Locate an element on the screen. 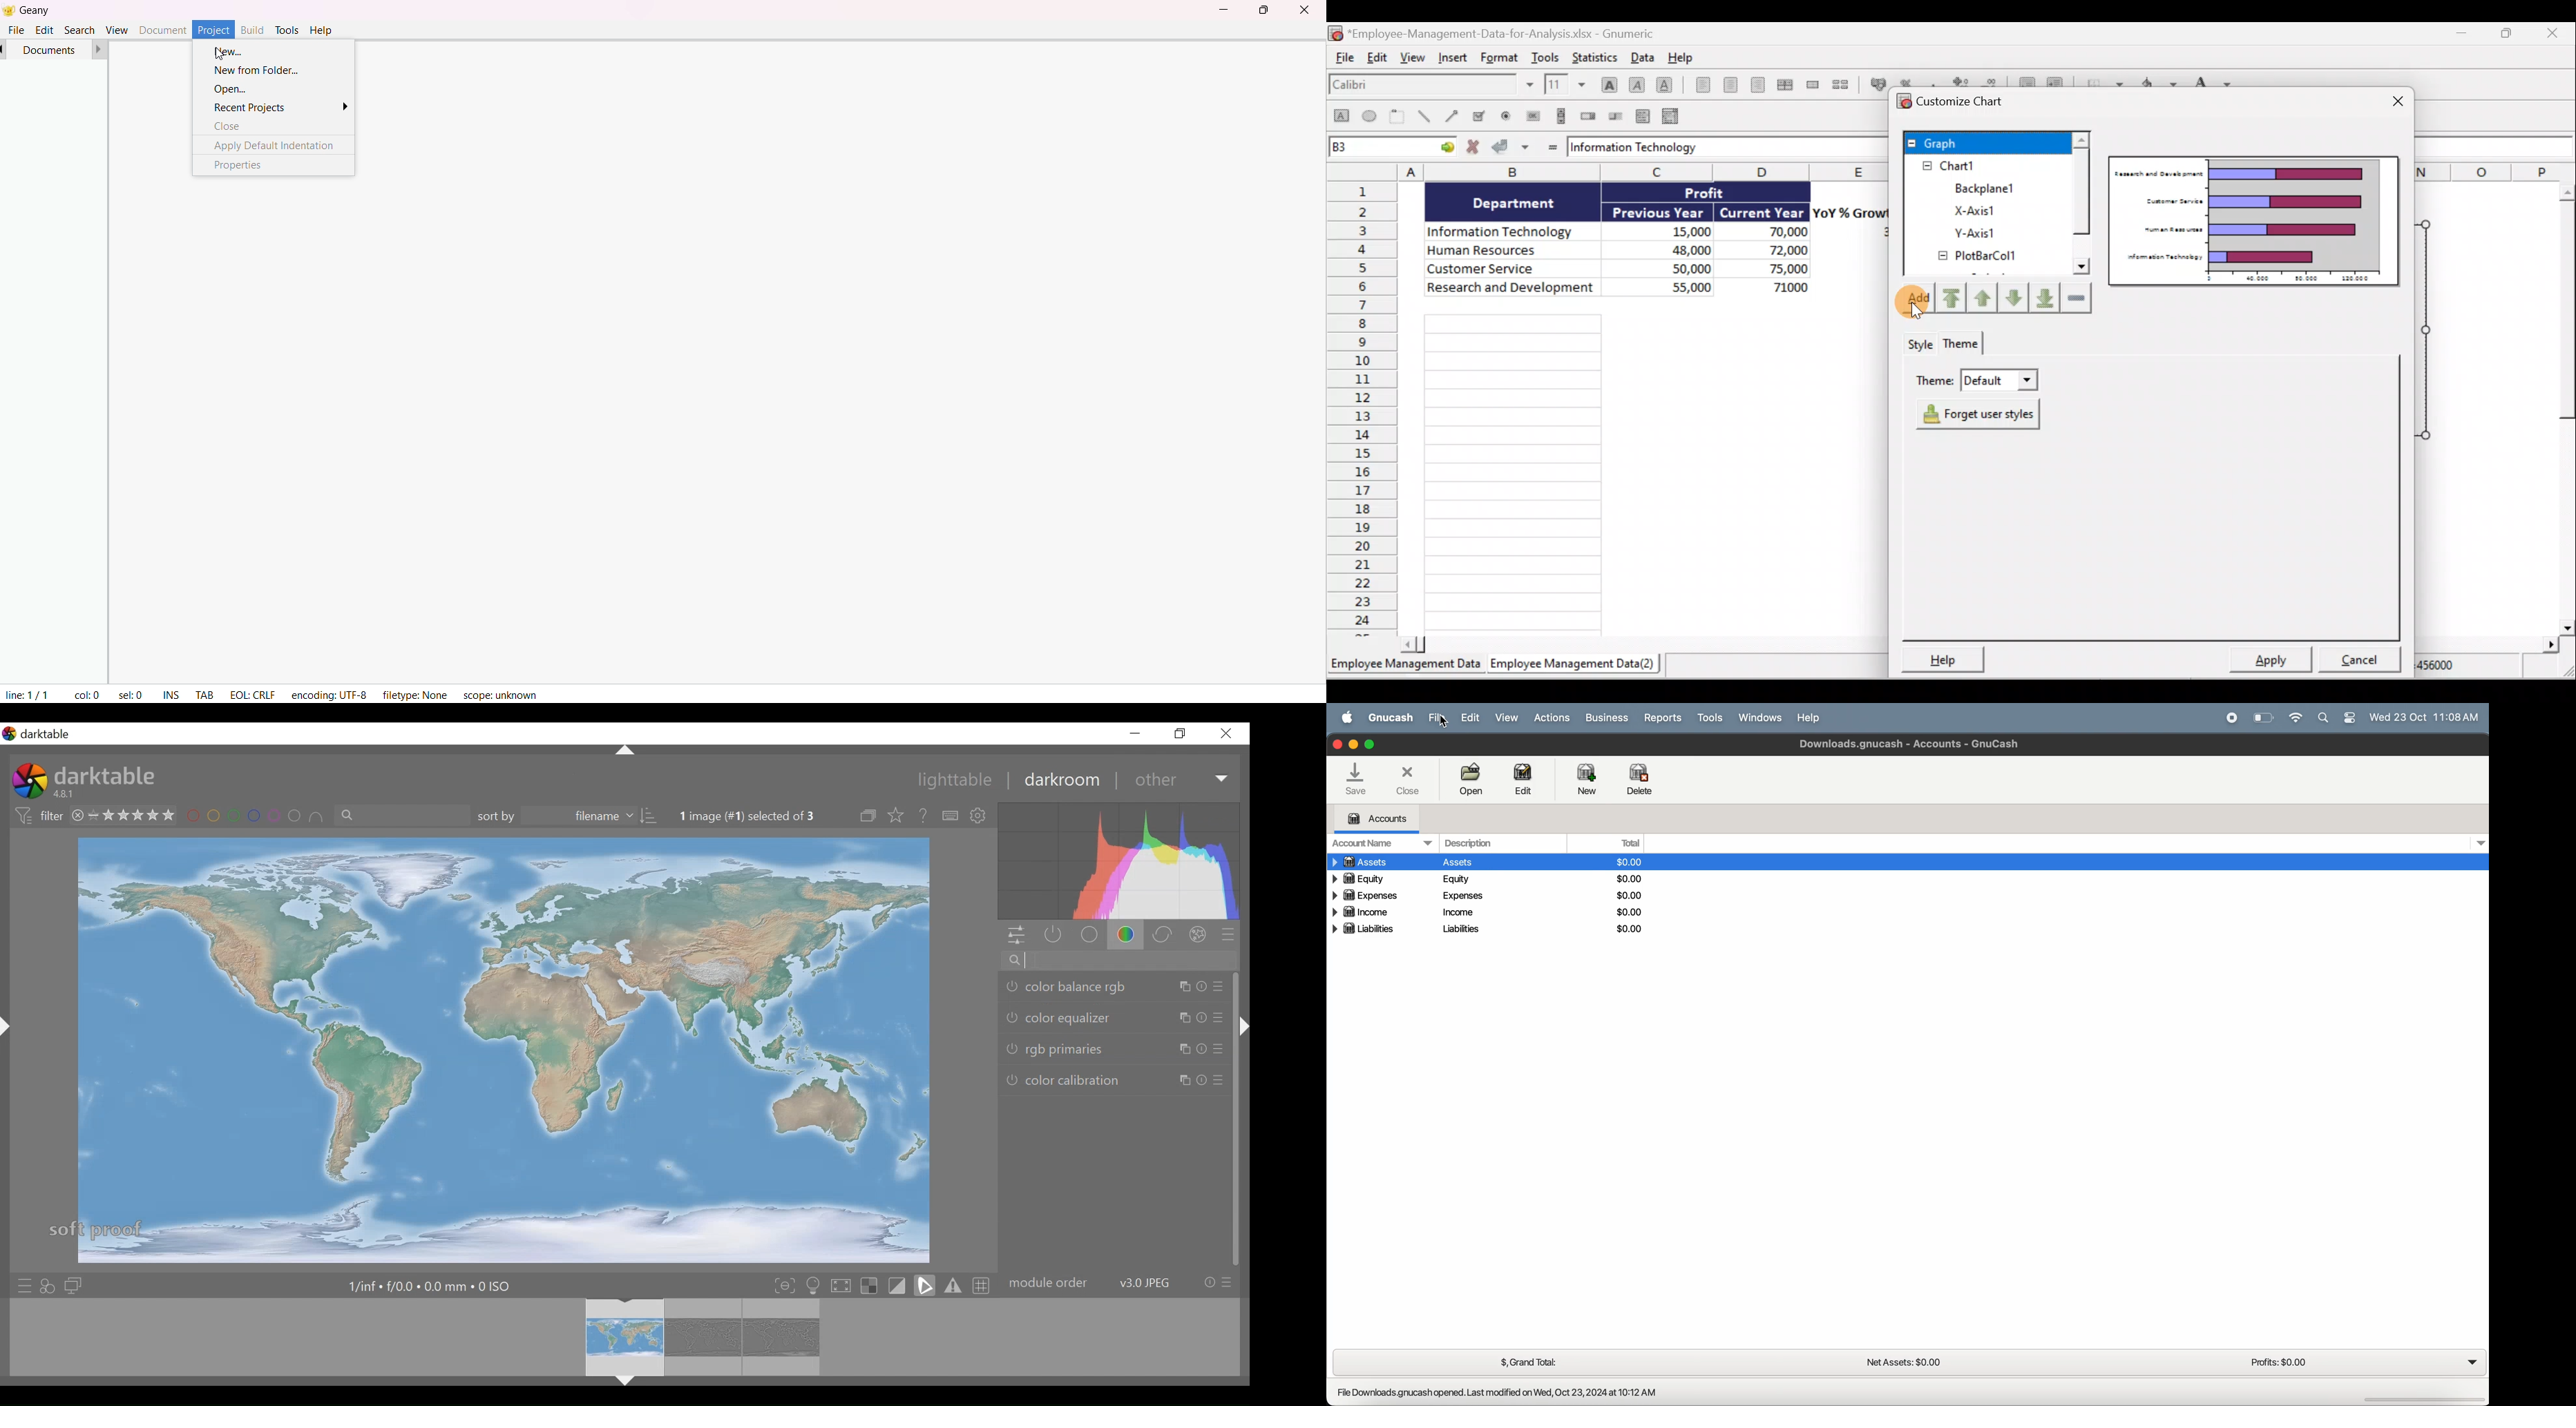  Create an arrow object is located at coordinates (1454, 118).